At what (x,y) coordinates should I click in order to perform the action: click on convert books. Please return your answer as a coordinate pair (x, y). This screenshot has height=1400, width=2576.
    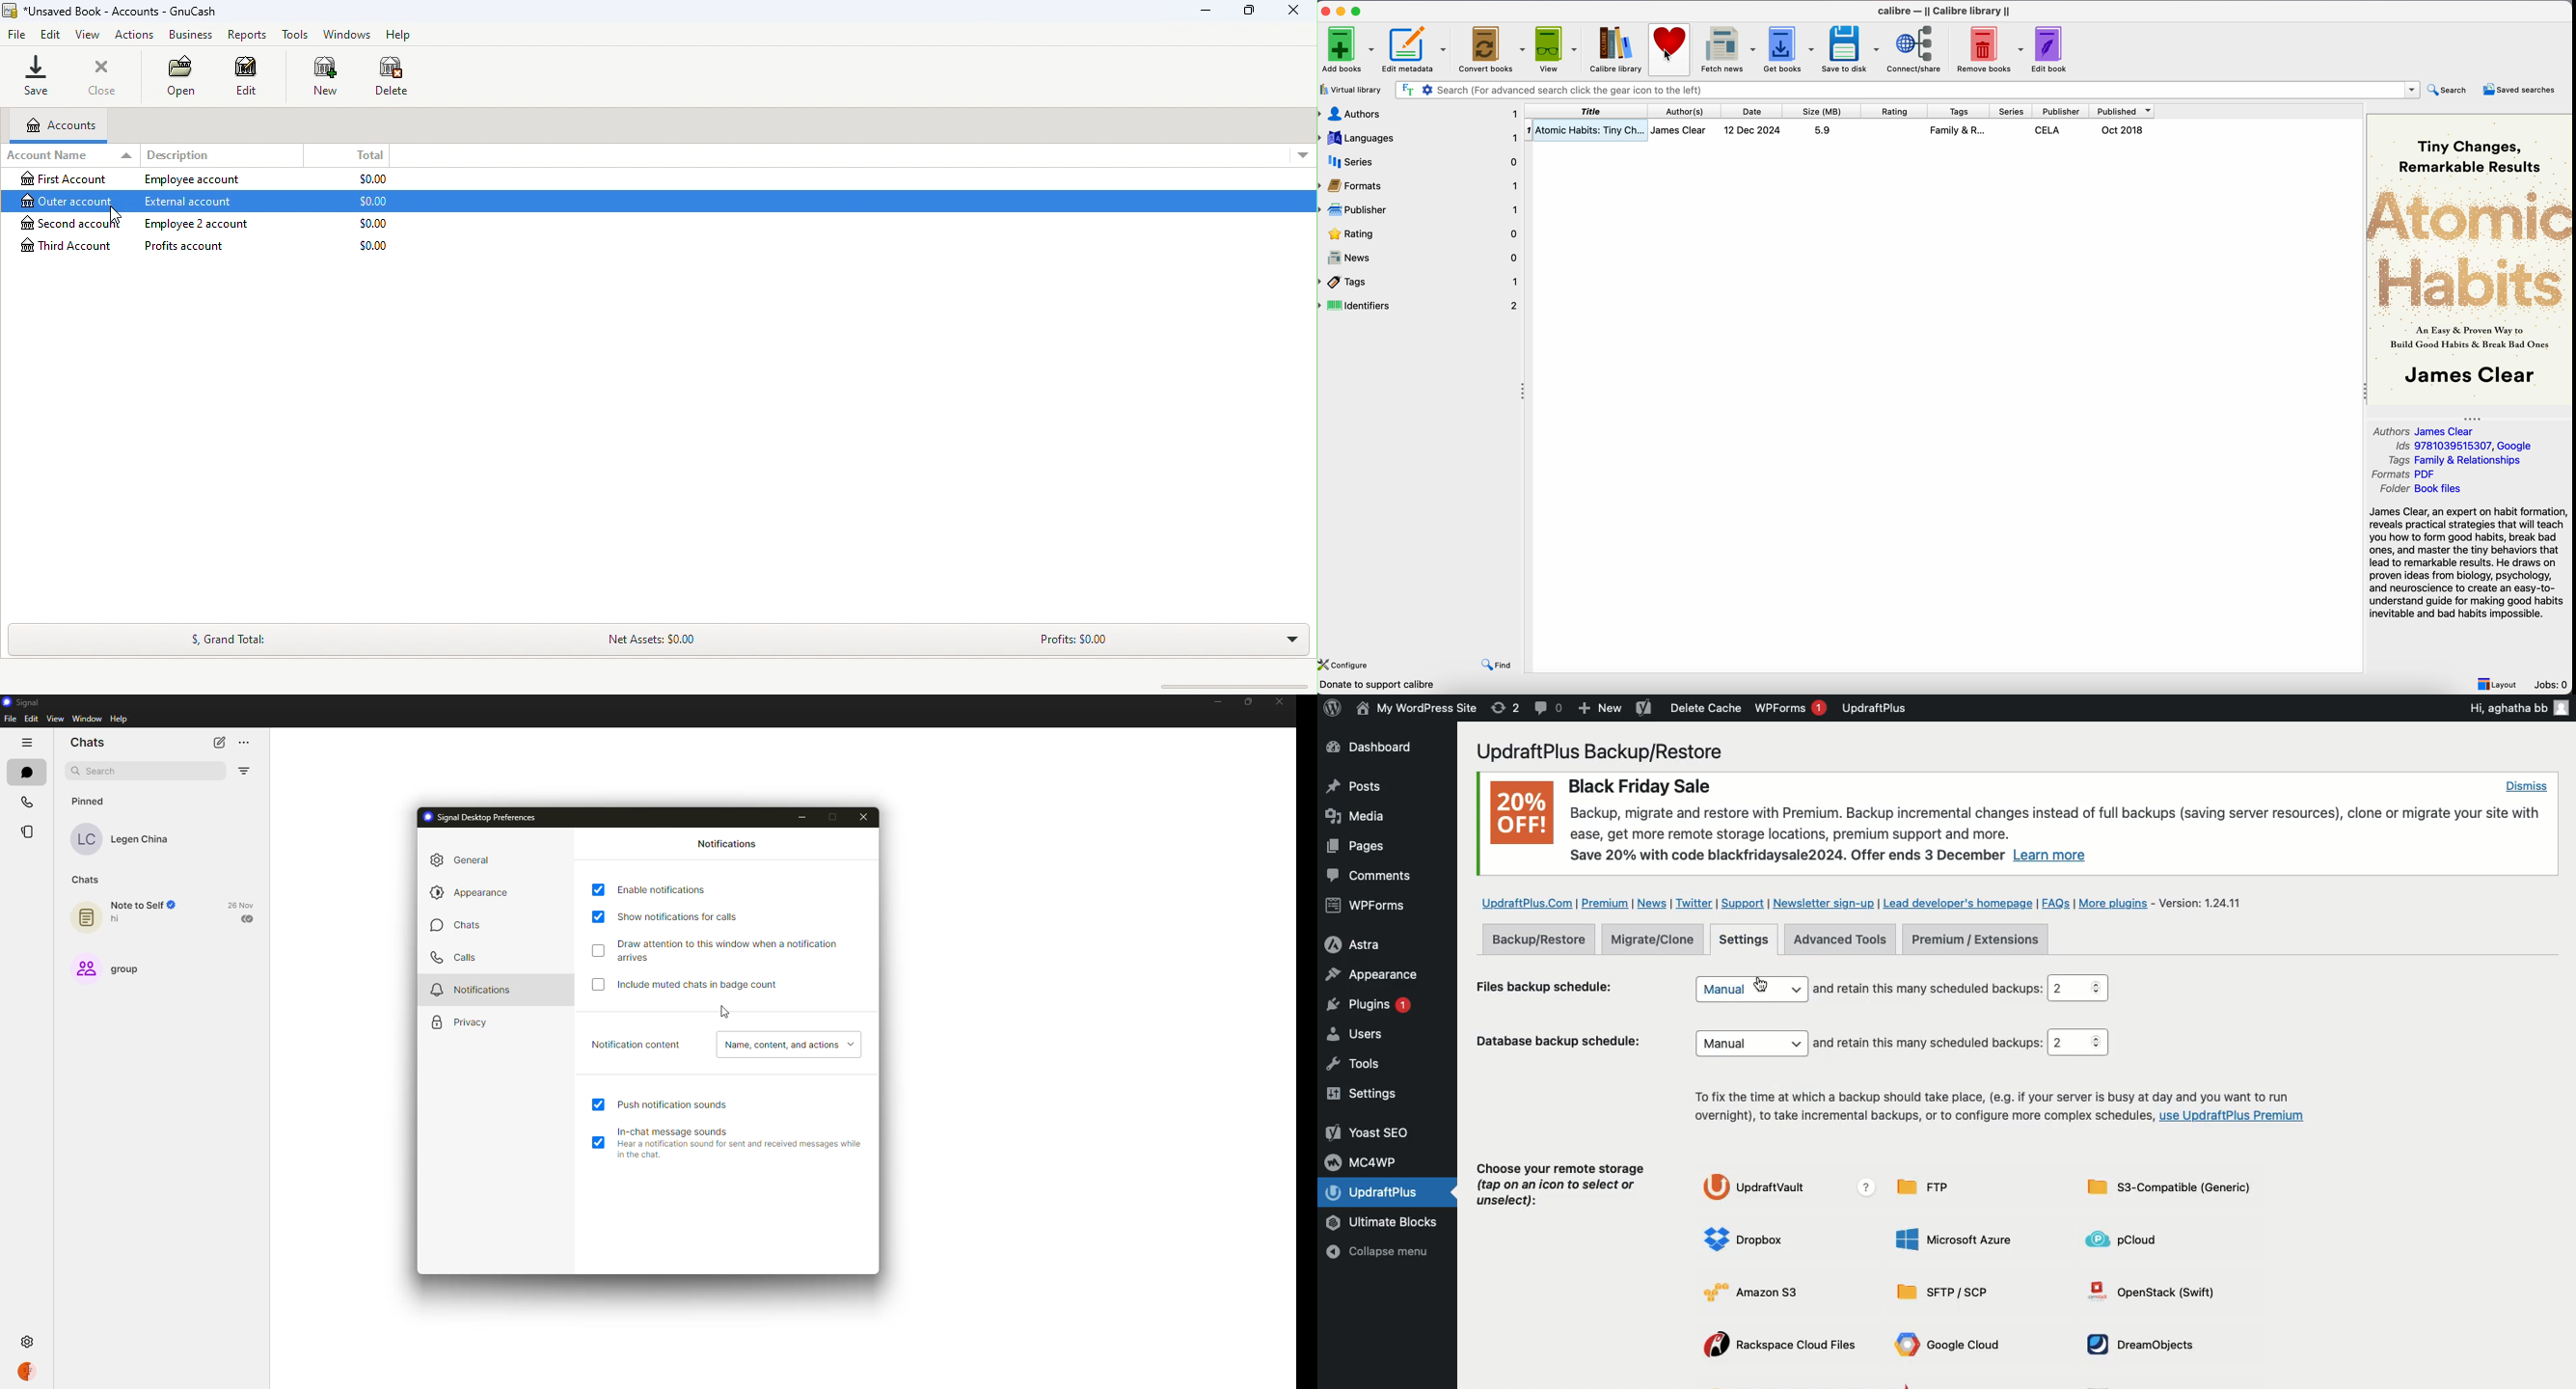
    Looking at the image, I should click on (1493, 49).